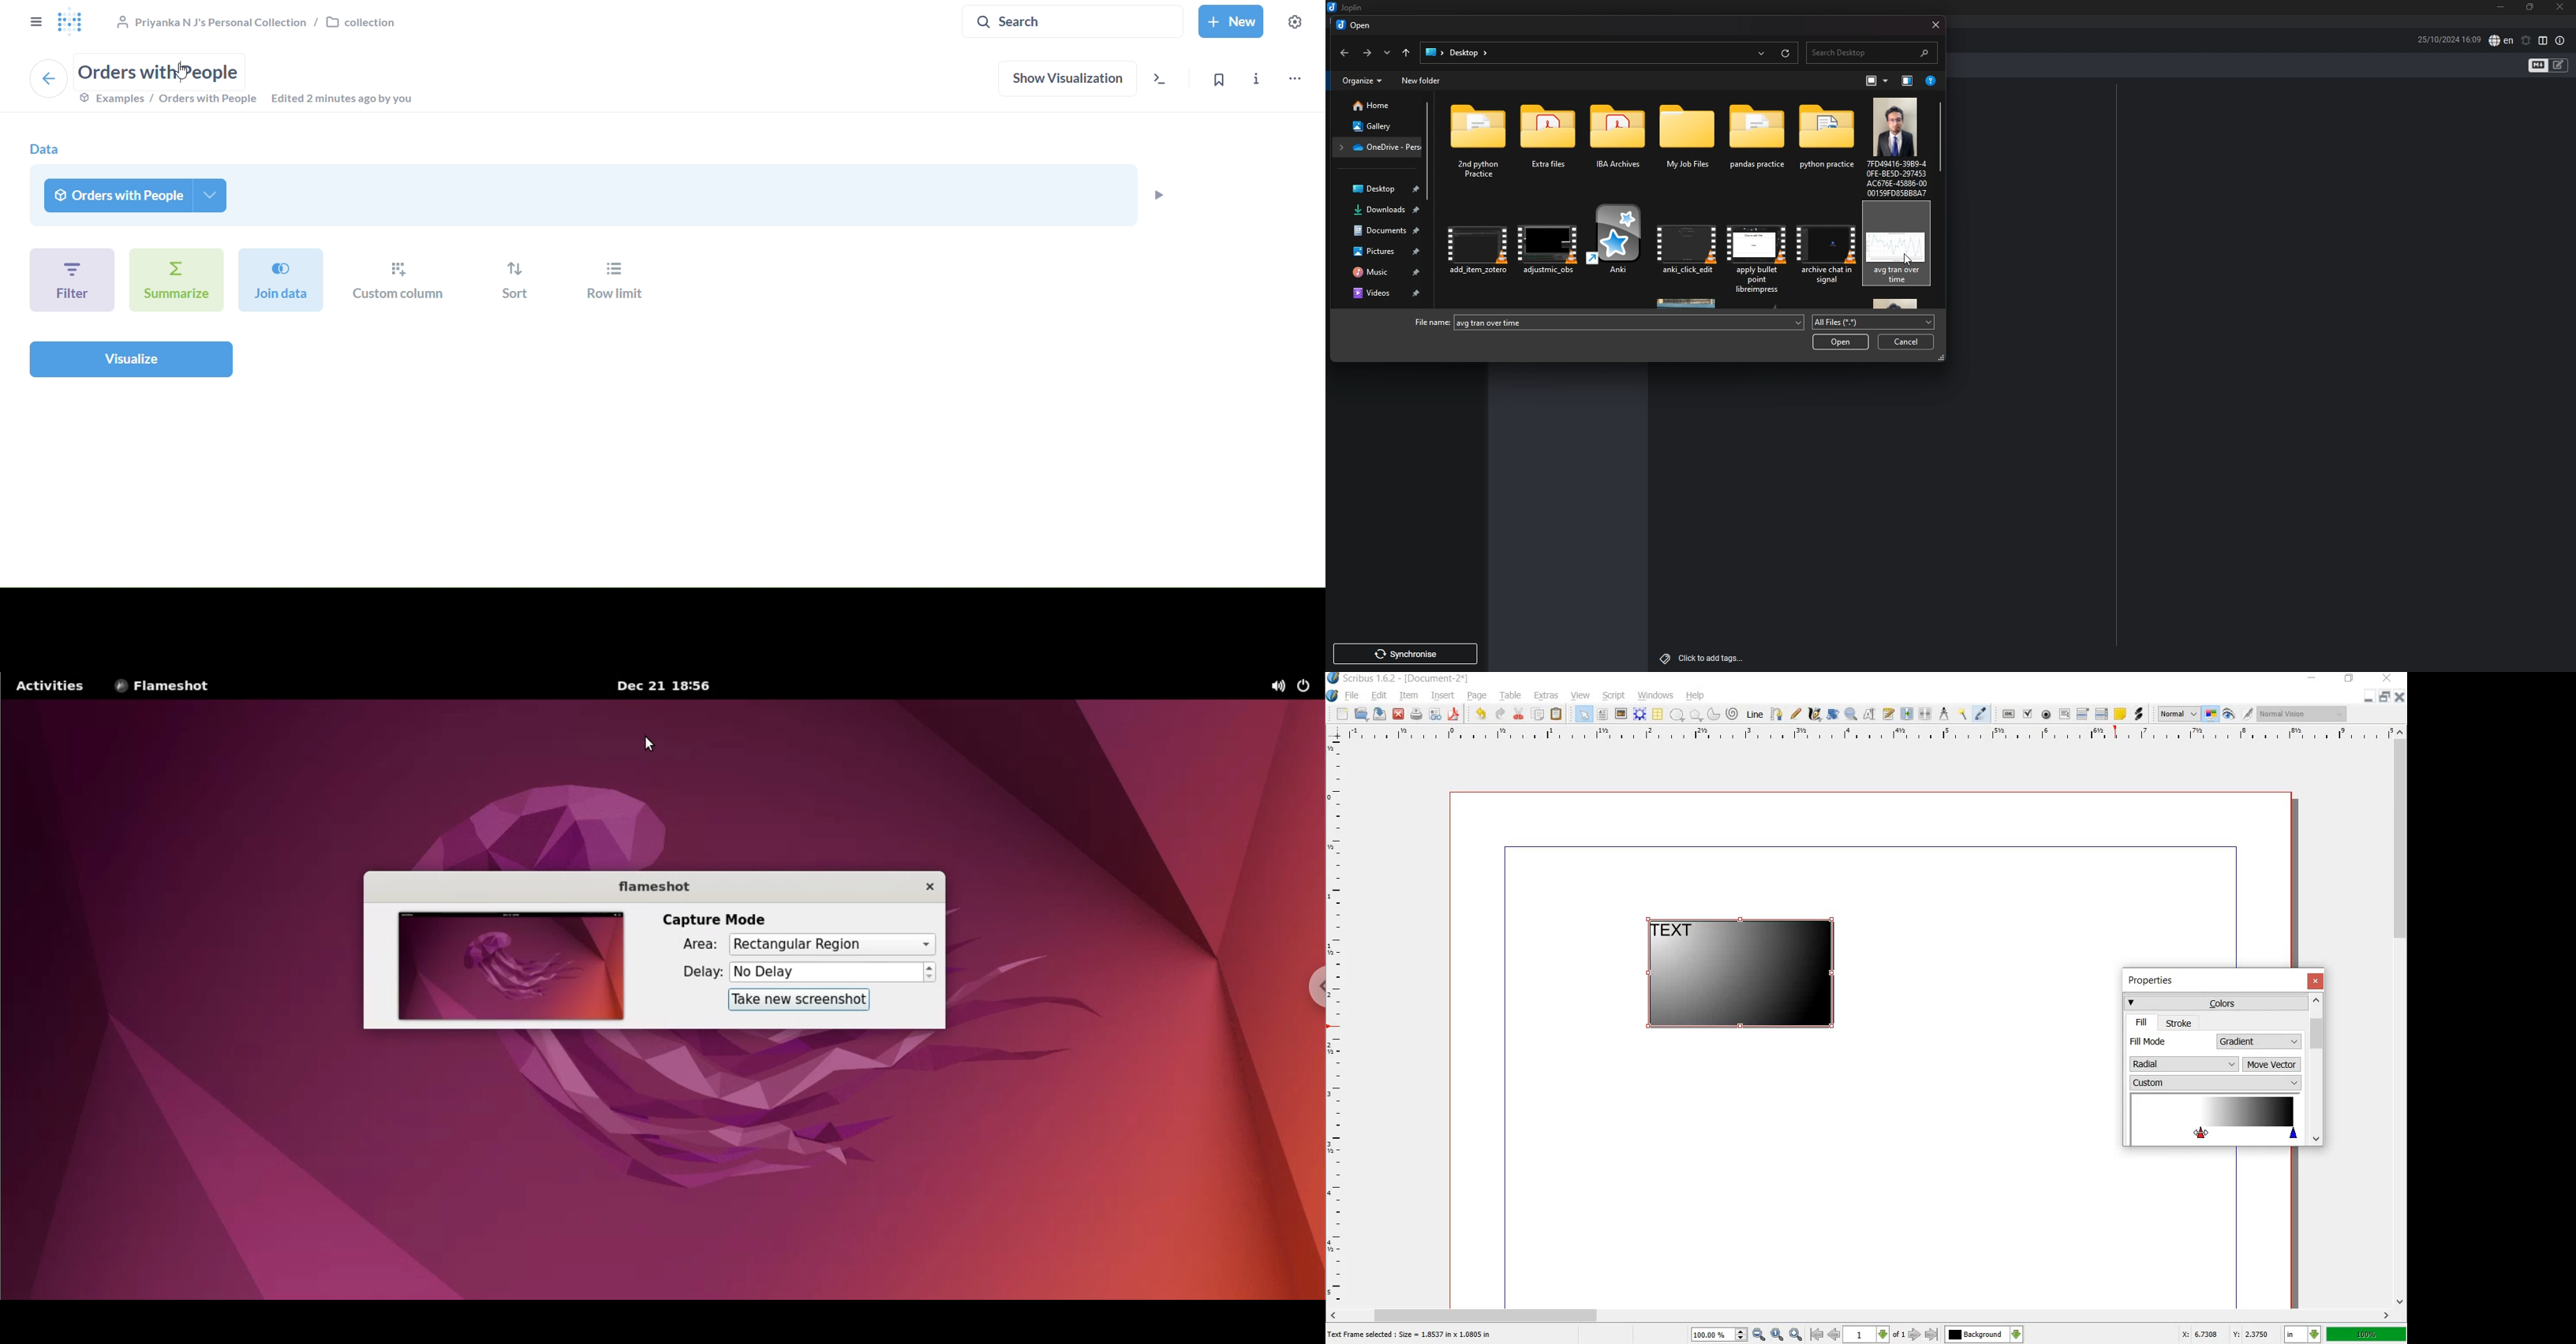  What do you see at coordinates (1355, 26) in the screenshot?
I see `open` at bounding box center [1355, 26].